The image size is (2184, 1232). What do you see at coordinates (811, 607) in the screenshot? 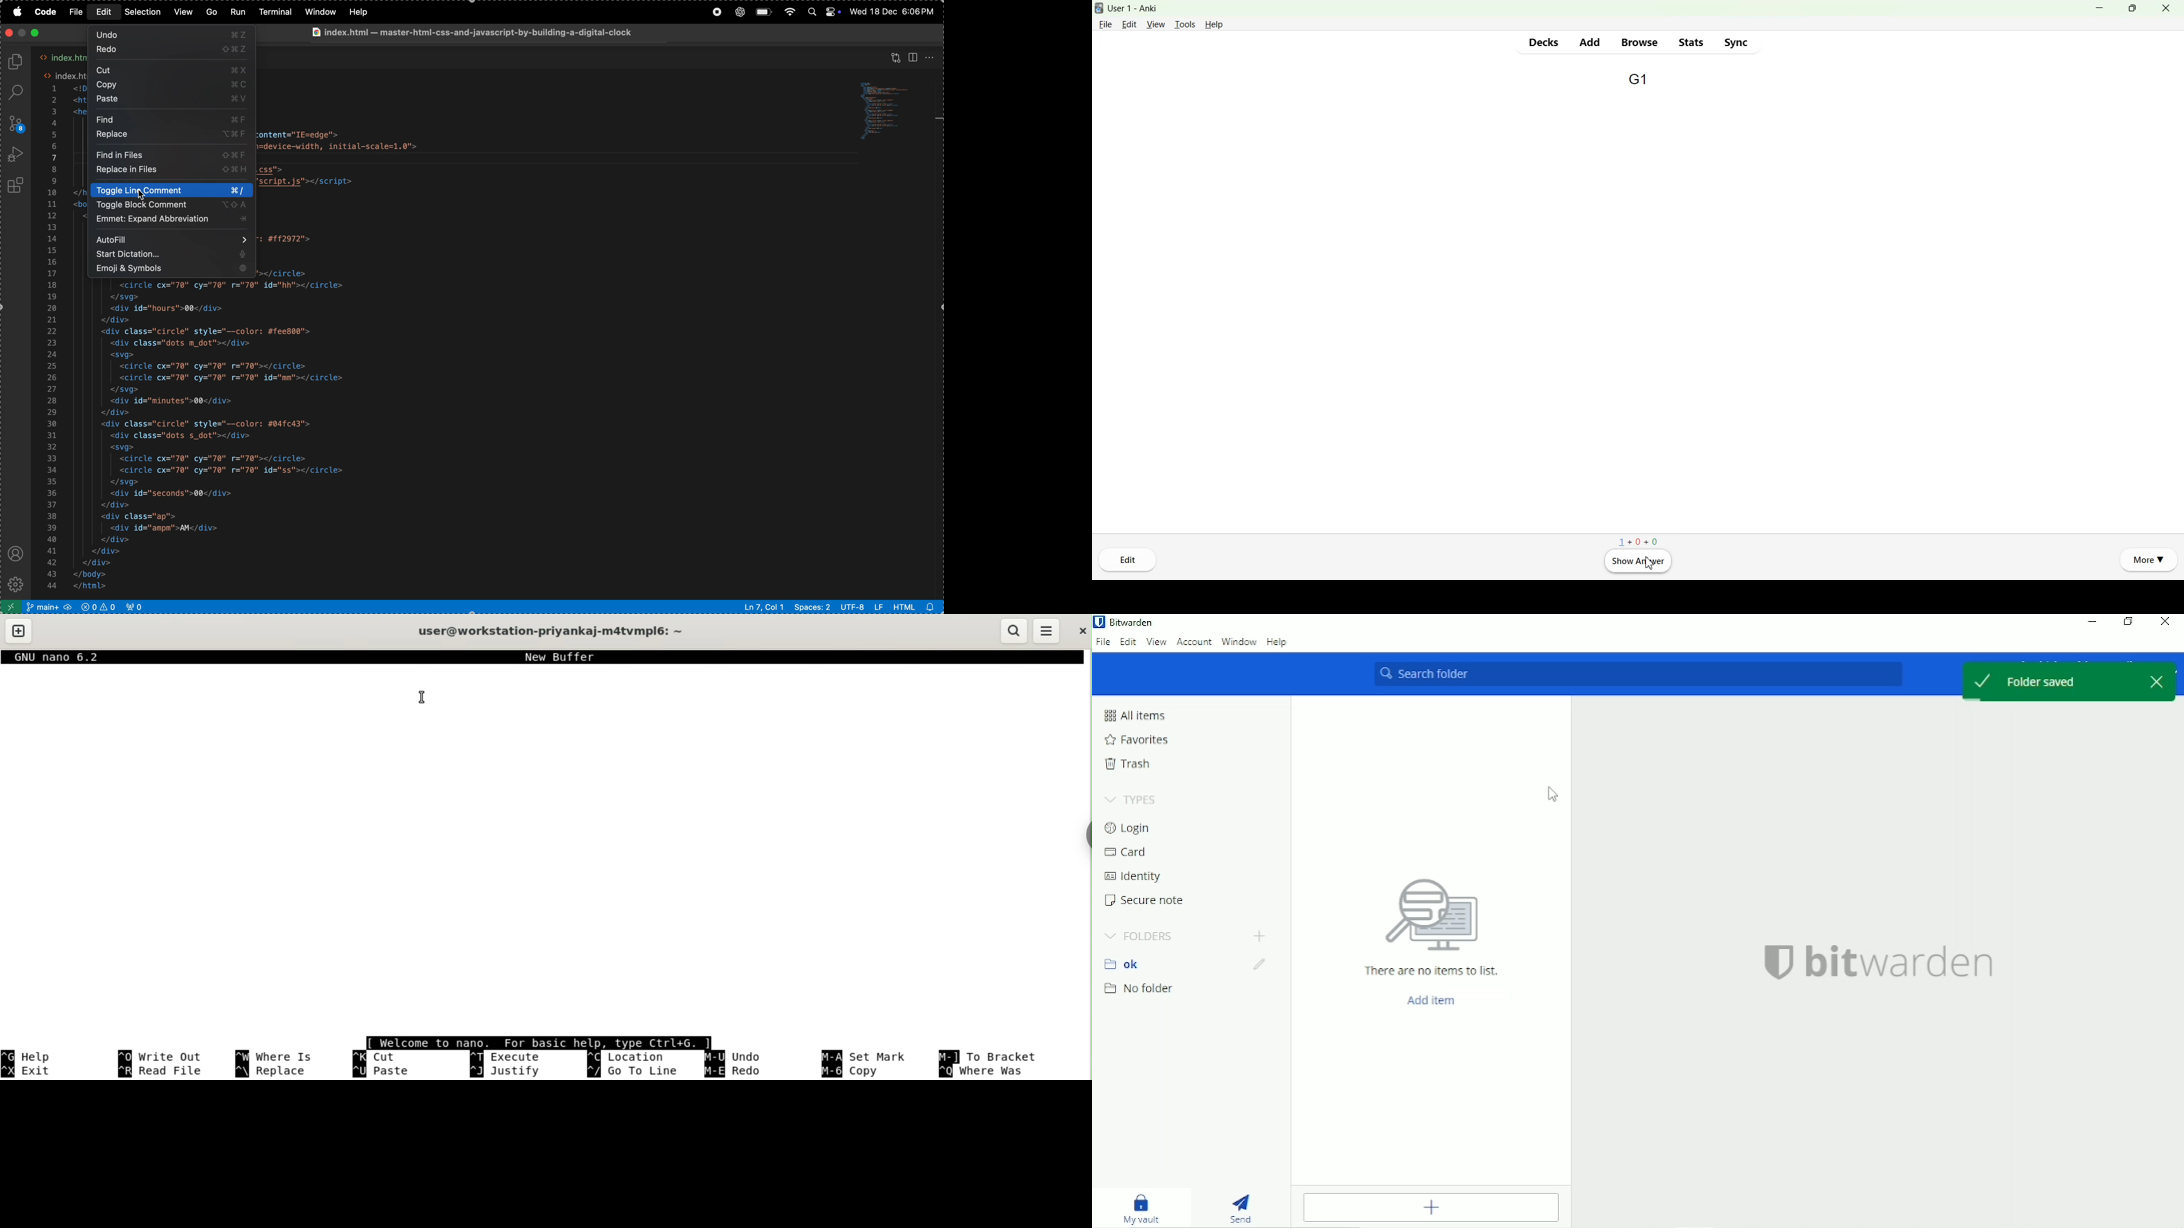
I see `spaces 2` at bounding box center [811, 607].